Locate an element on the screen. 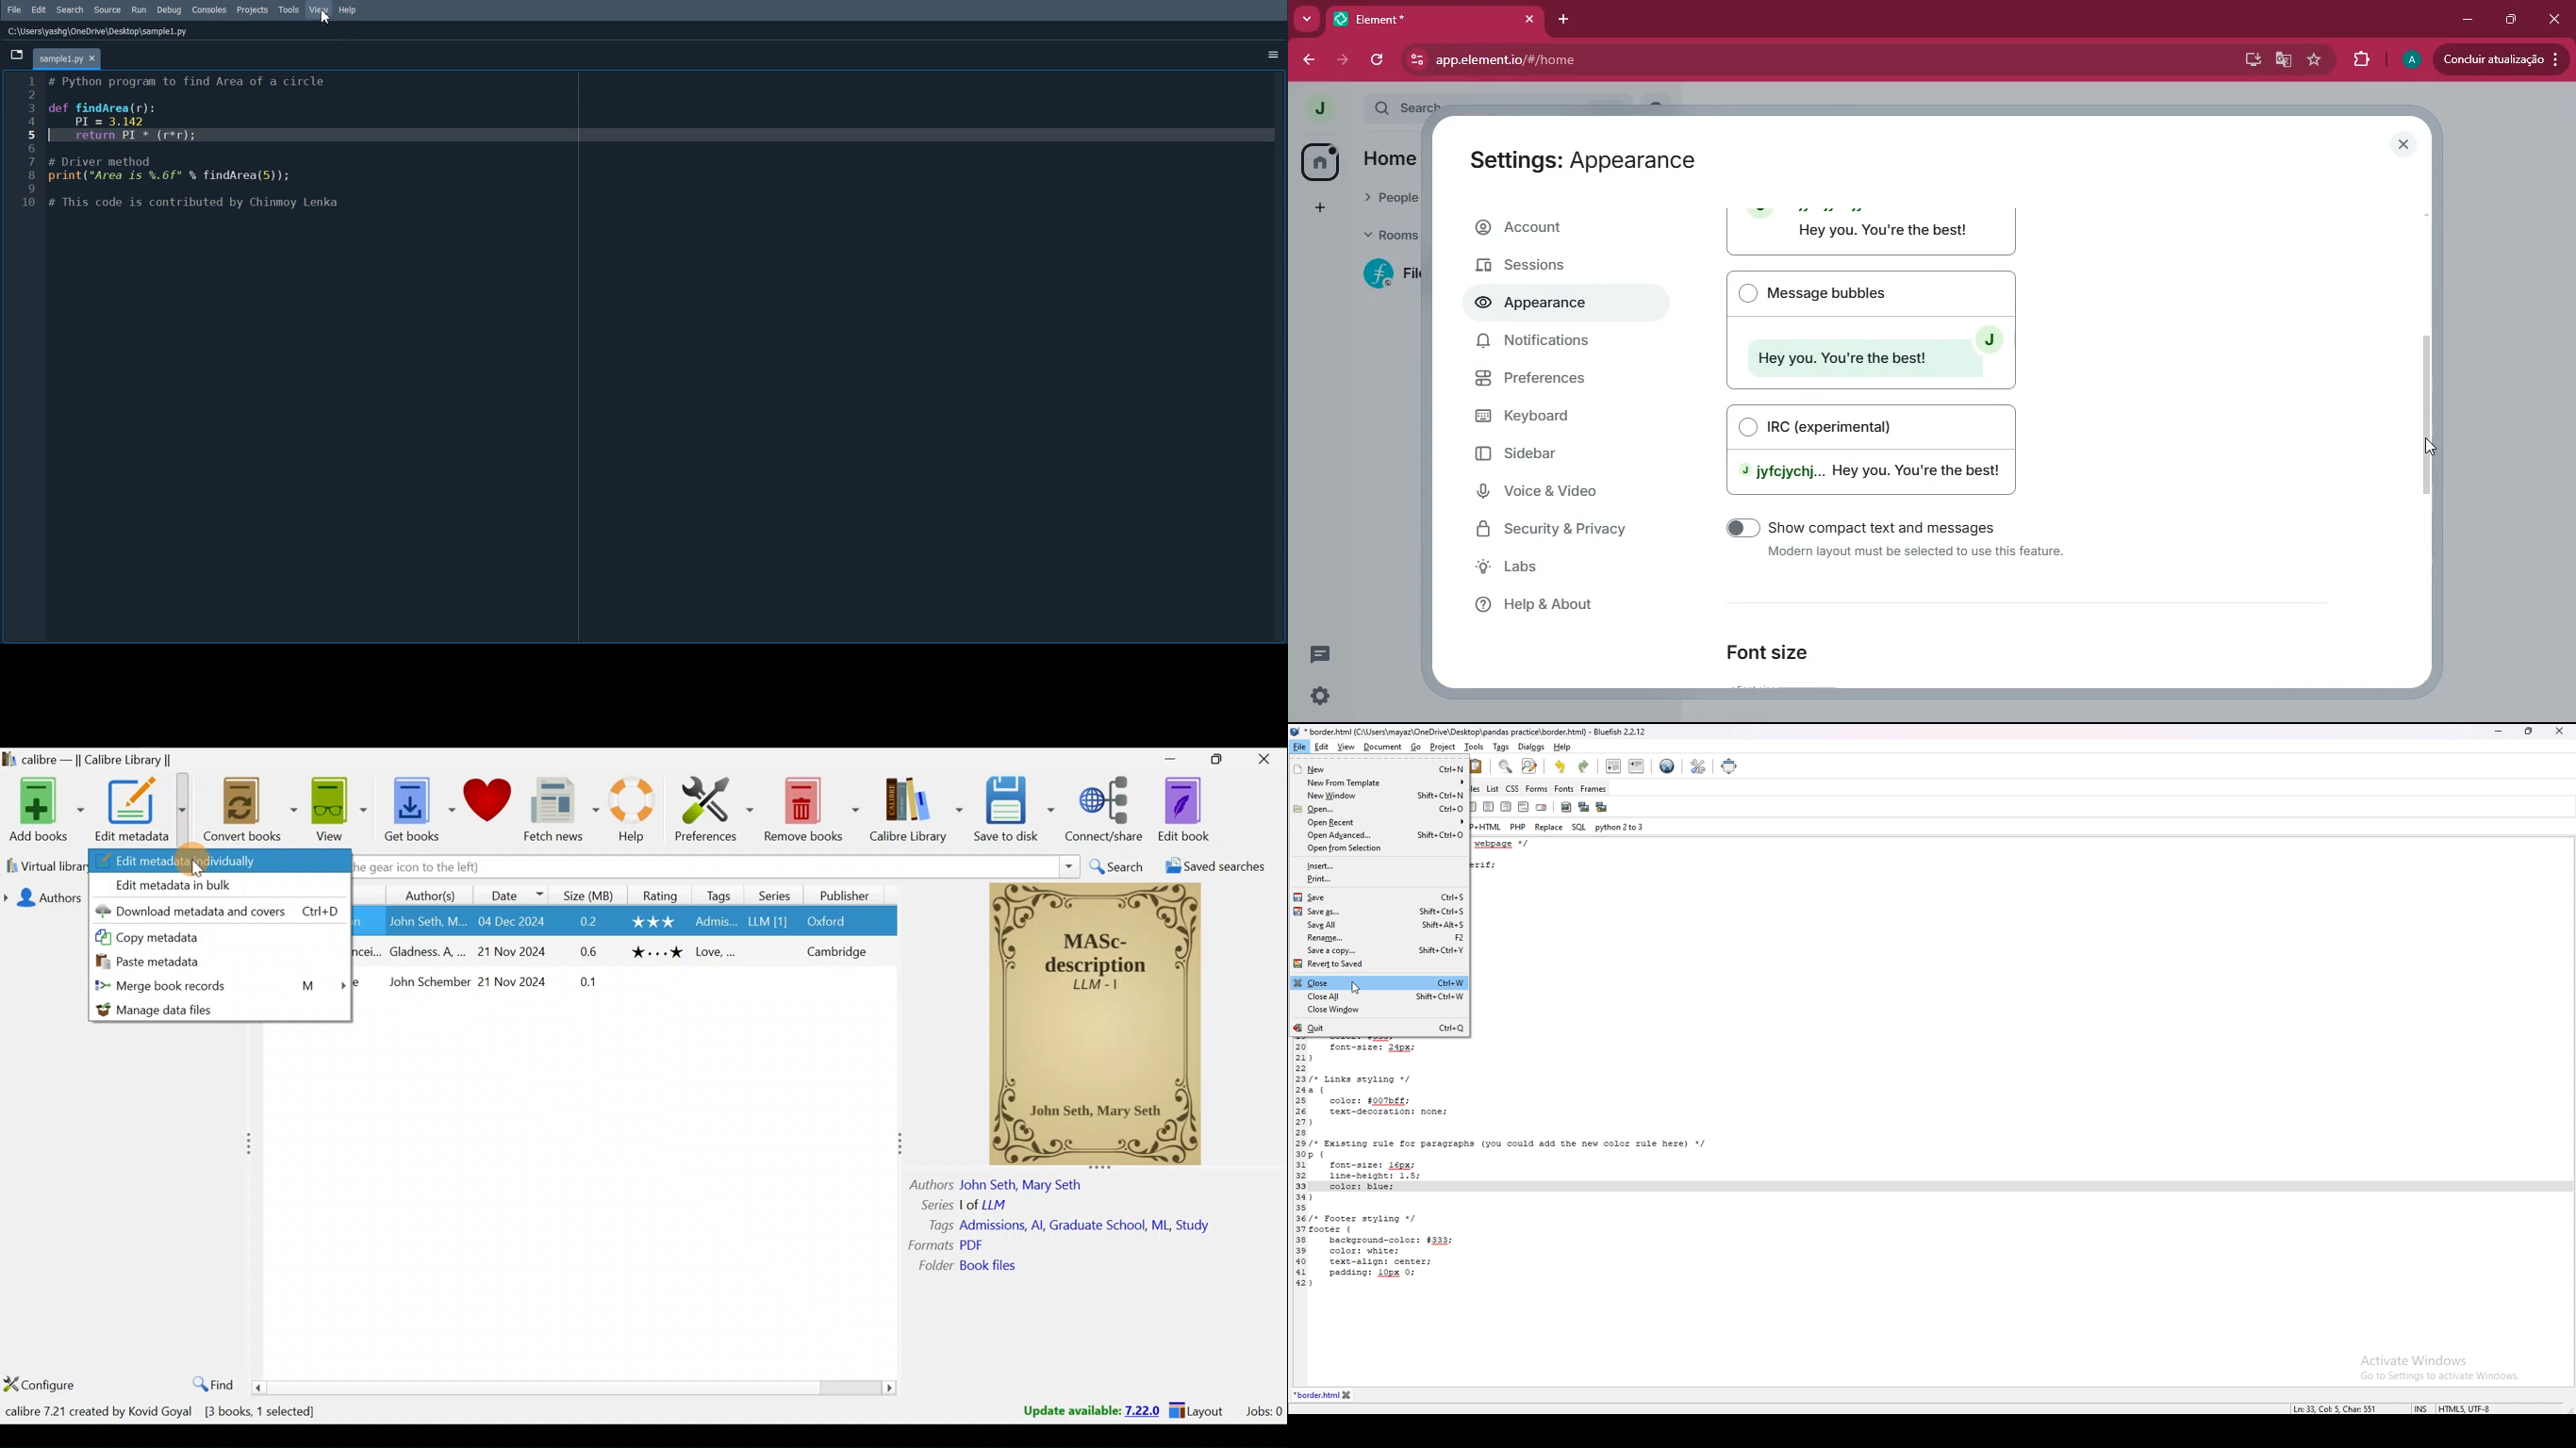 Image resolution: width=2576 pixels, height=1456 pixels.  is located at coordinates (1088, 1224).